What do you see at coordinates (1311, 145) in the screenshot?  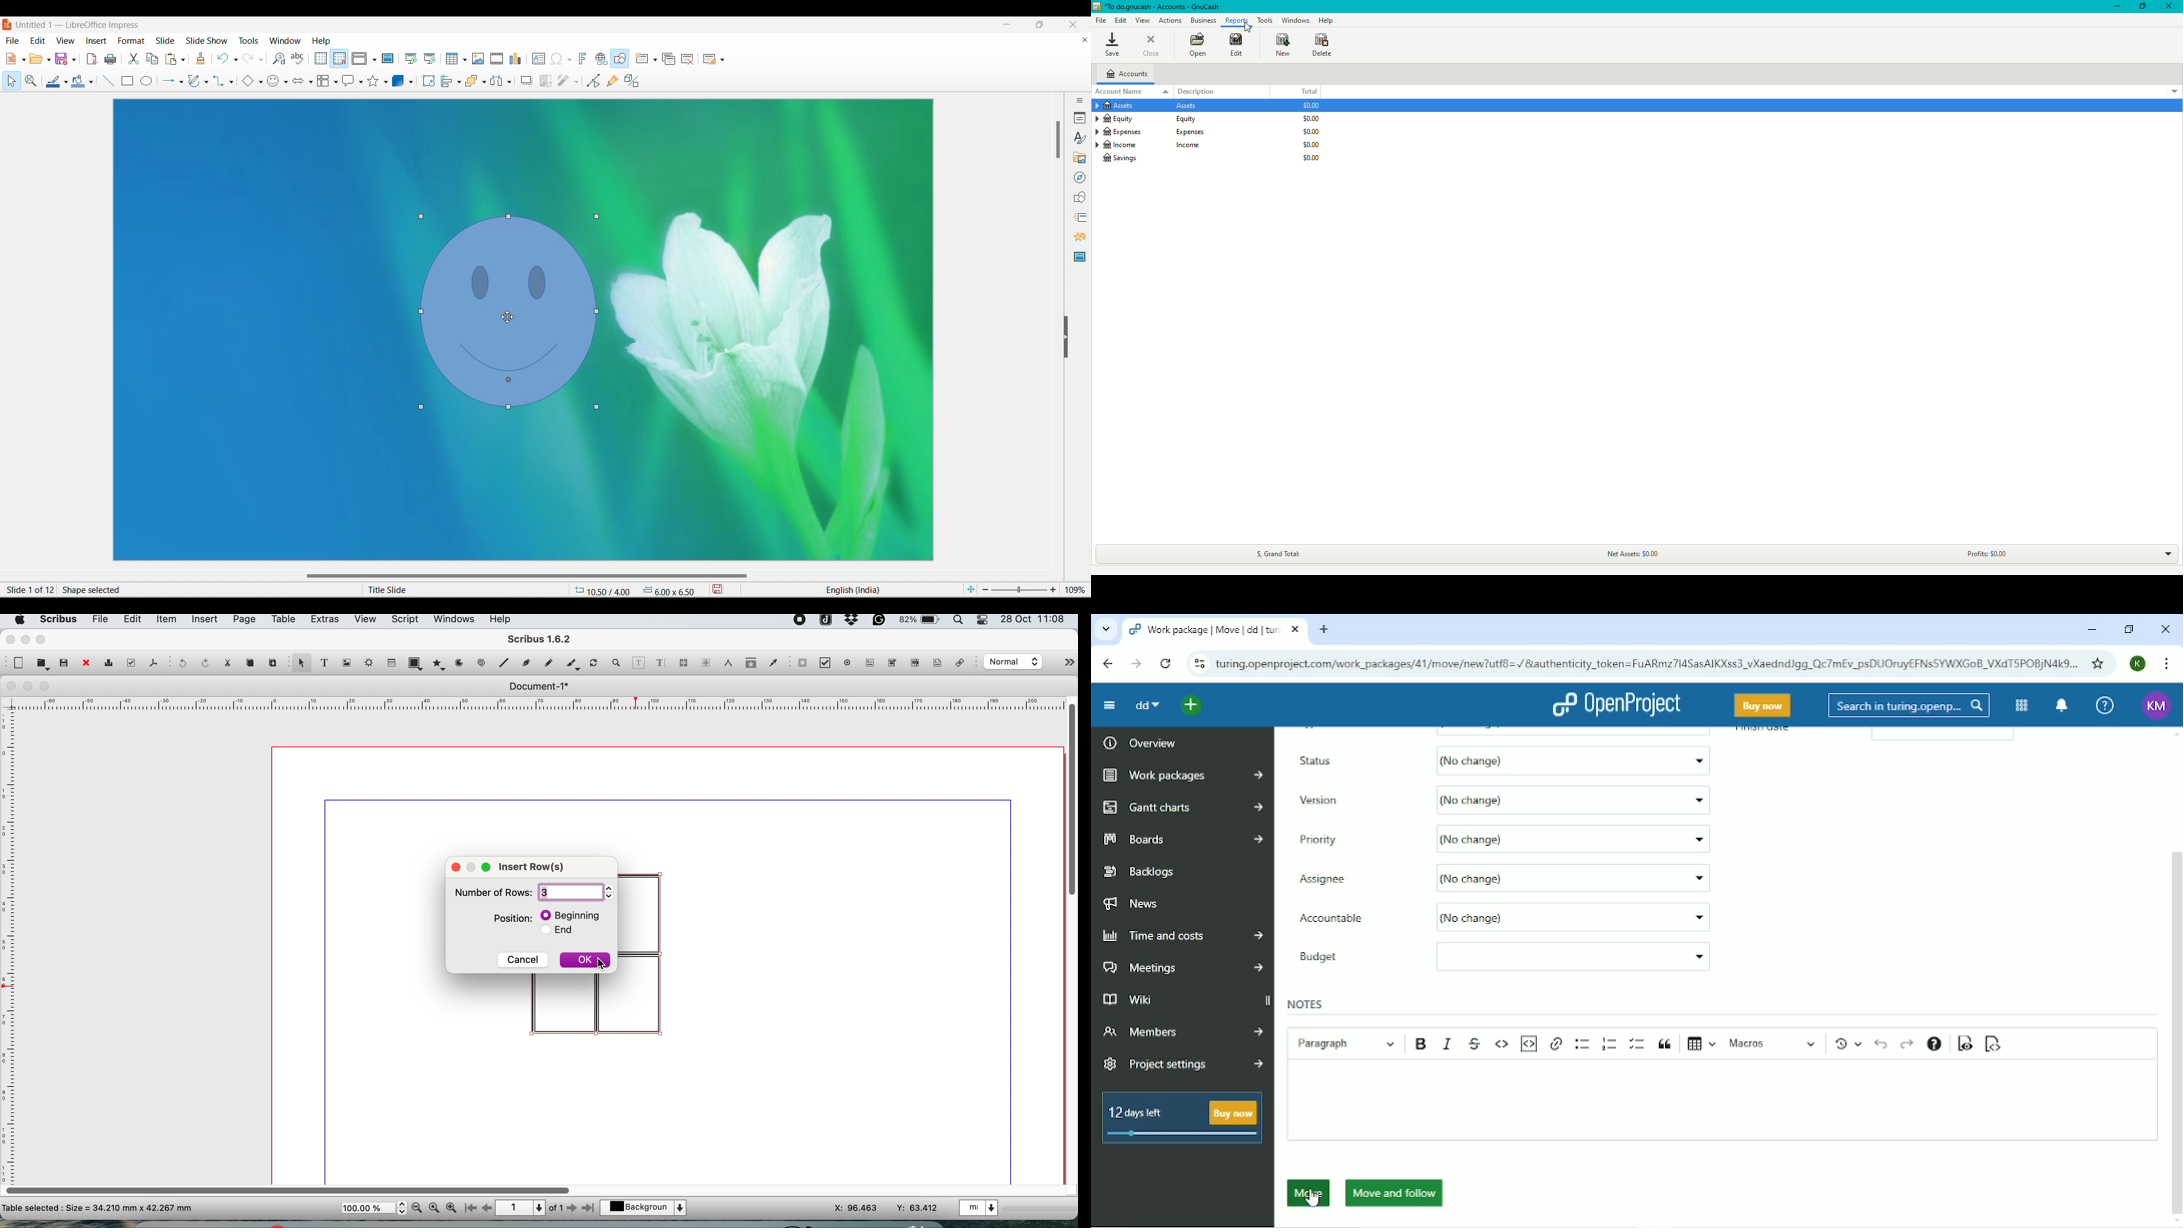 I see `$0.00` at bounding box center [1311, 145].